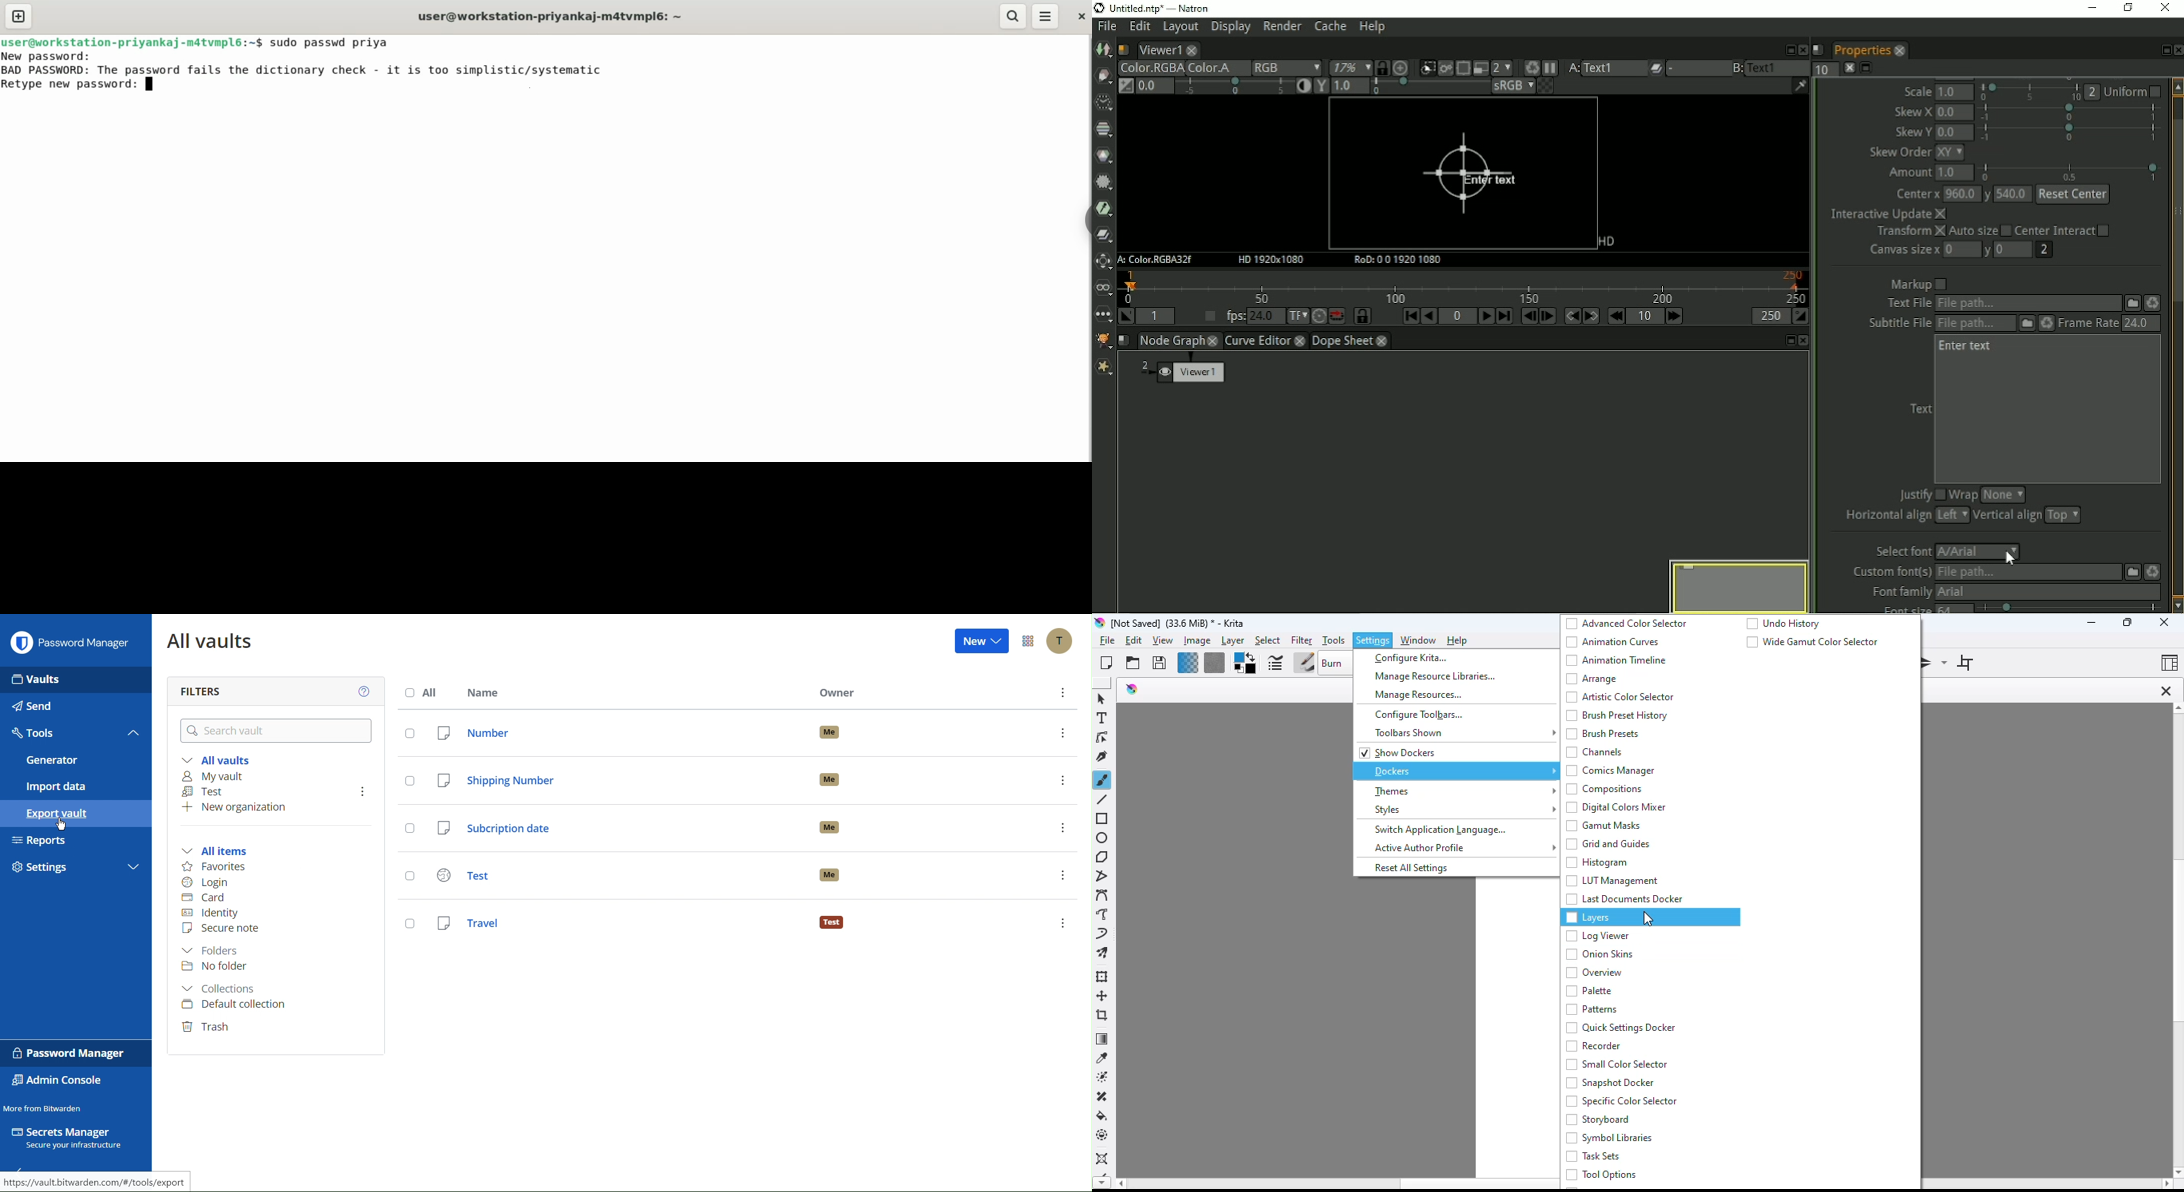  What do you see at coordinates (1529, 67) in the screenshot?
I see `Keyboard shortcut` at bounding box center [1529, 67].